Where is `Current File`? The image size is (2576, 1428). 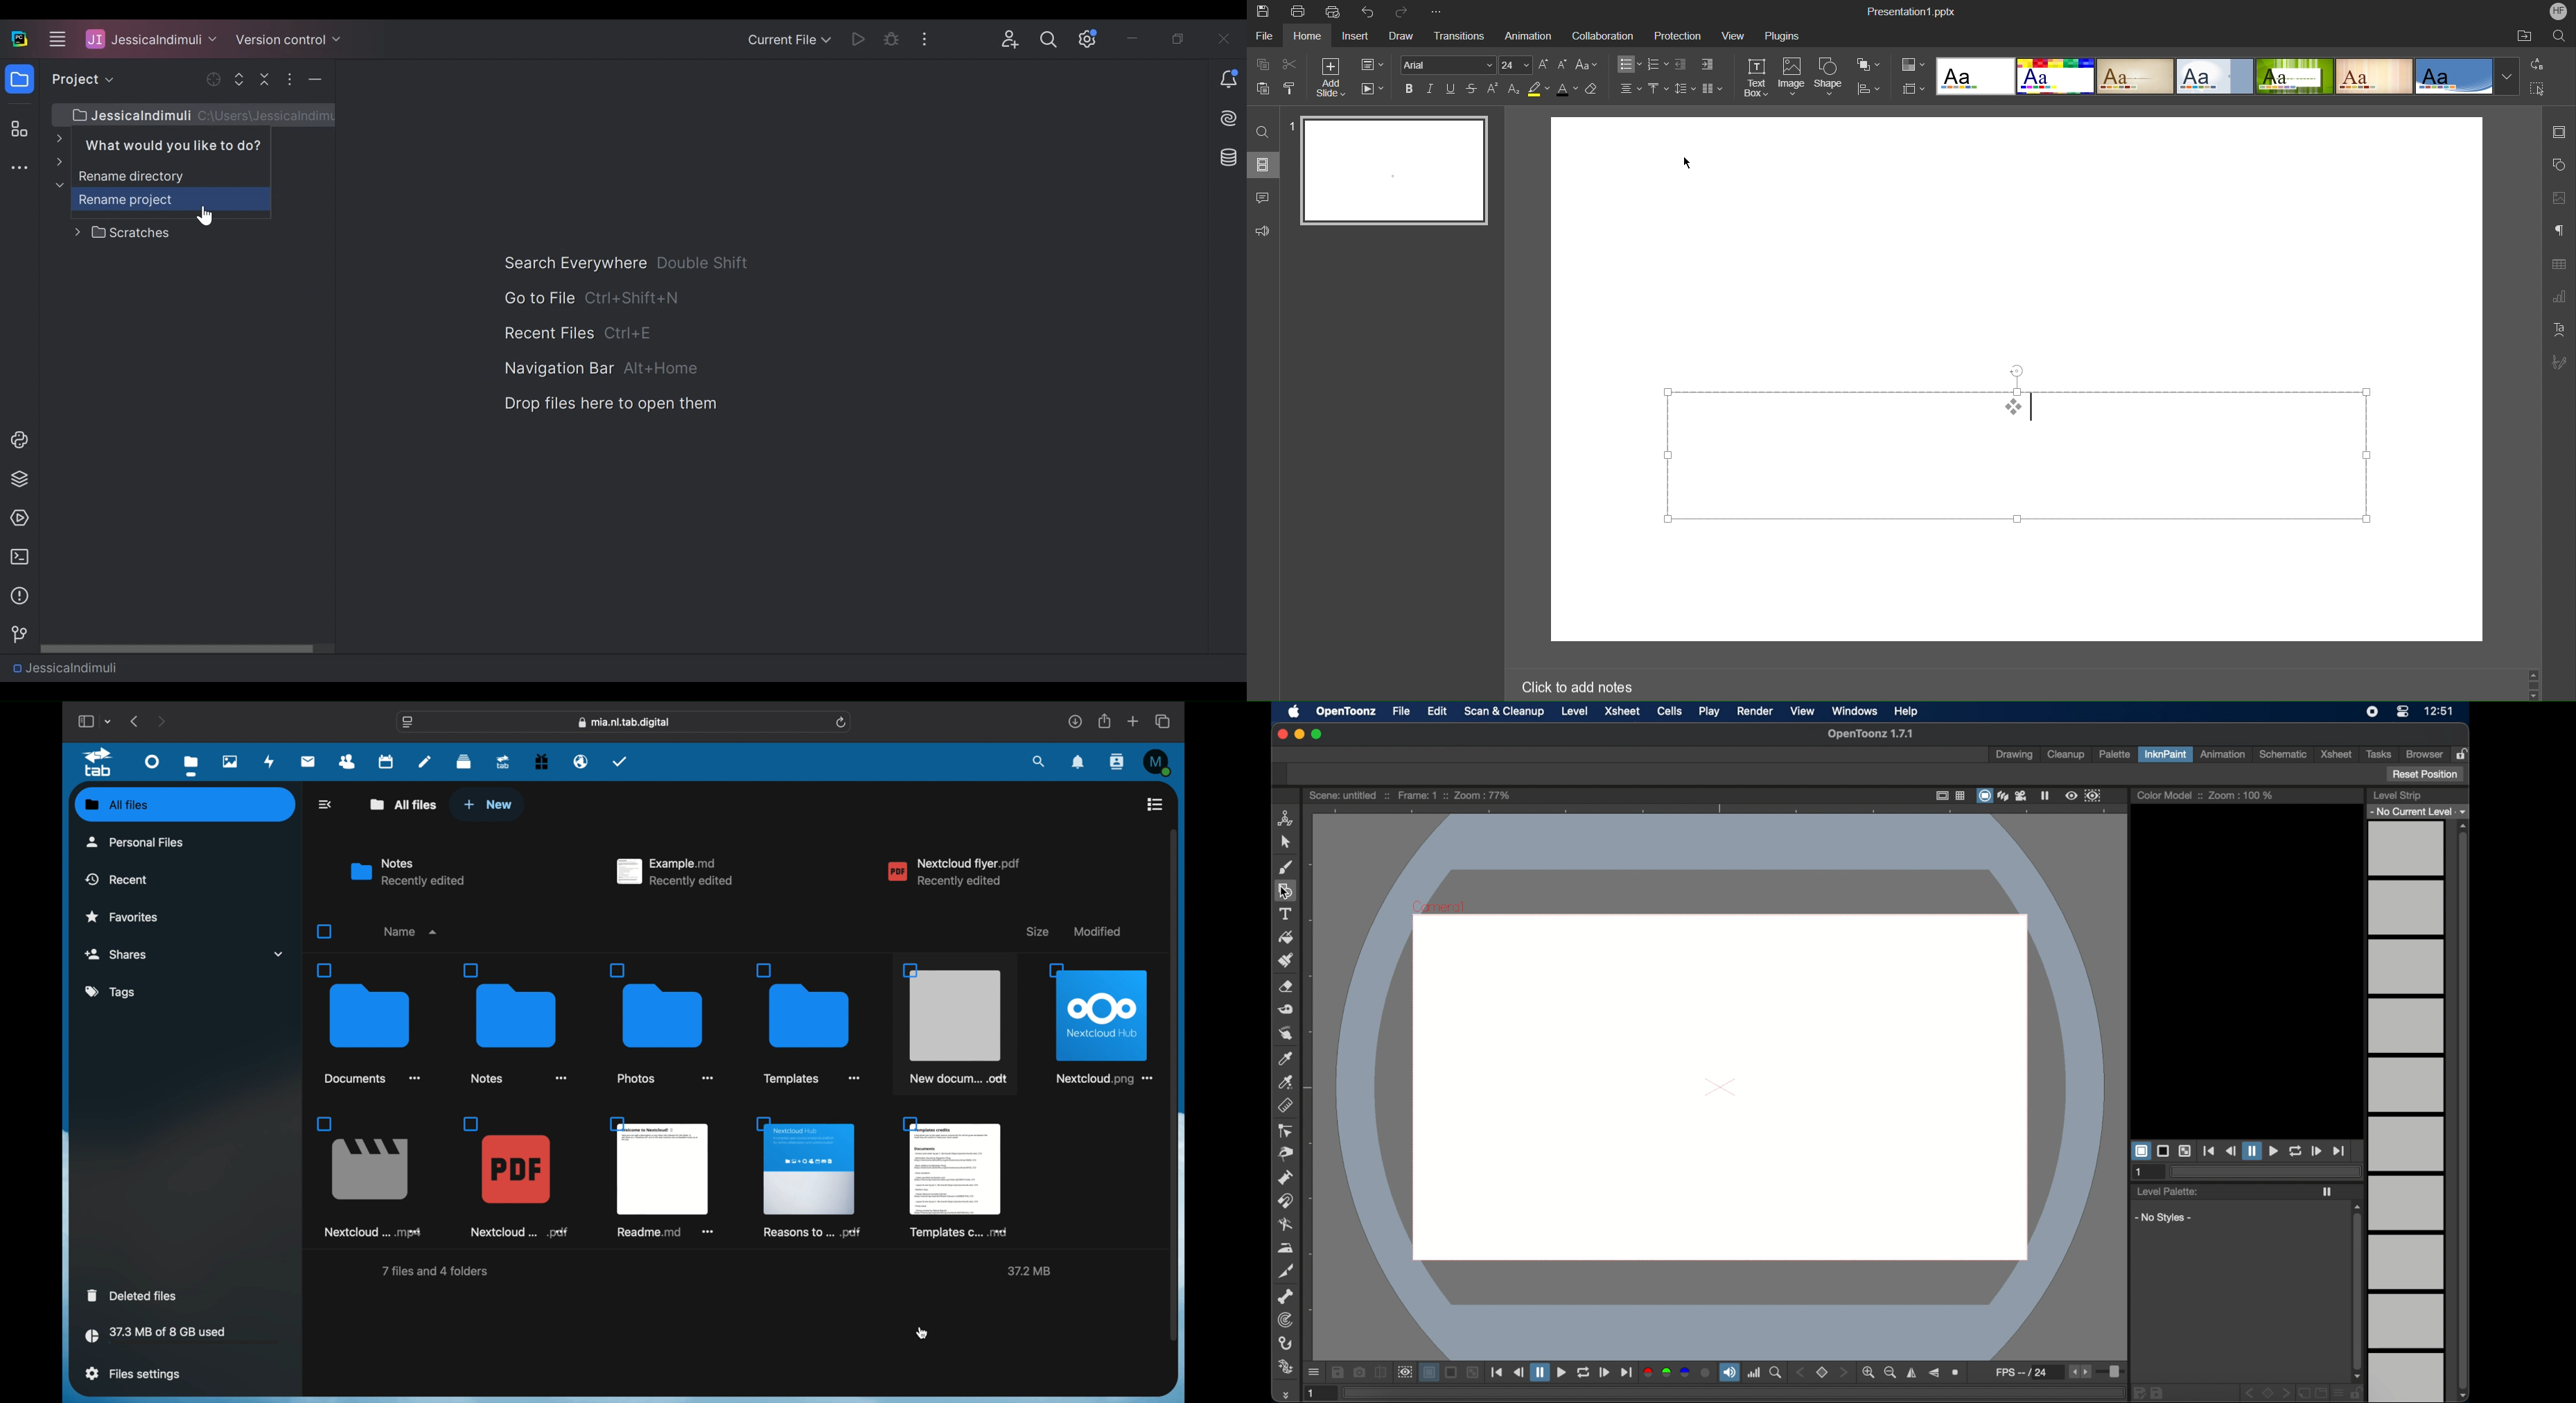 Current File is located at coordinates (788, 41).